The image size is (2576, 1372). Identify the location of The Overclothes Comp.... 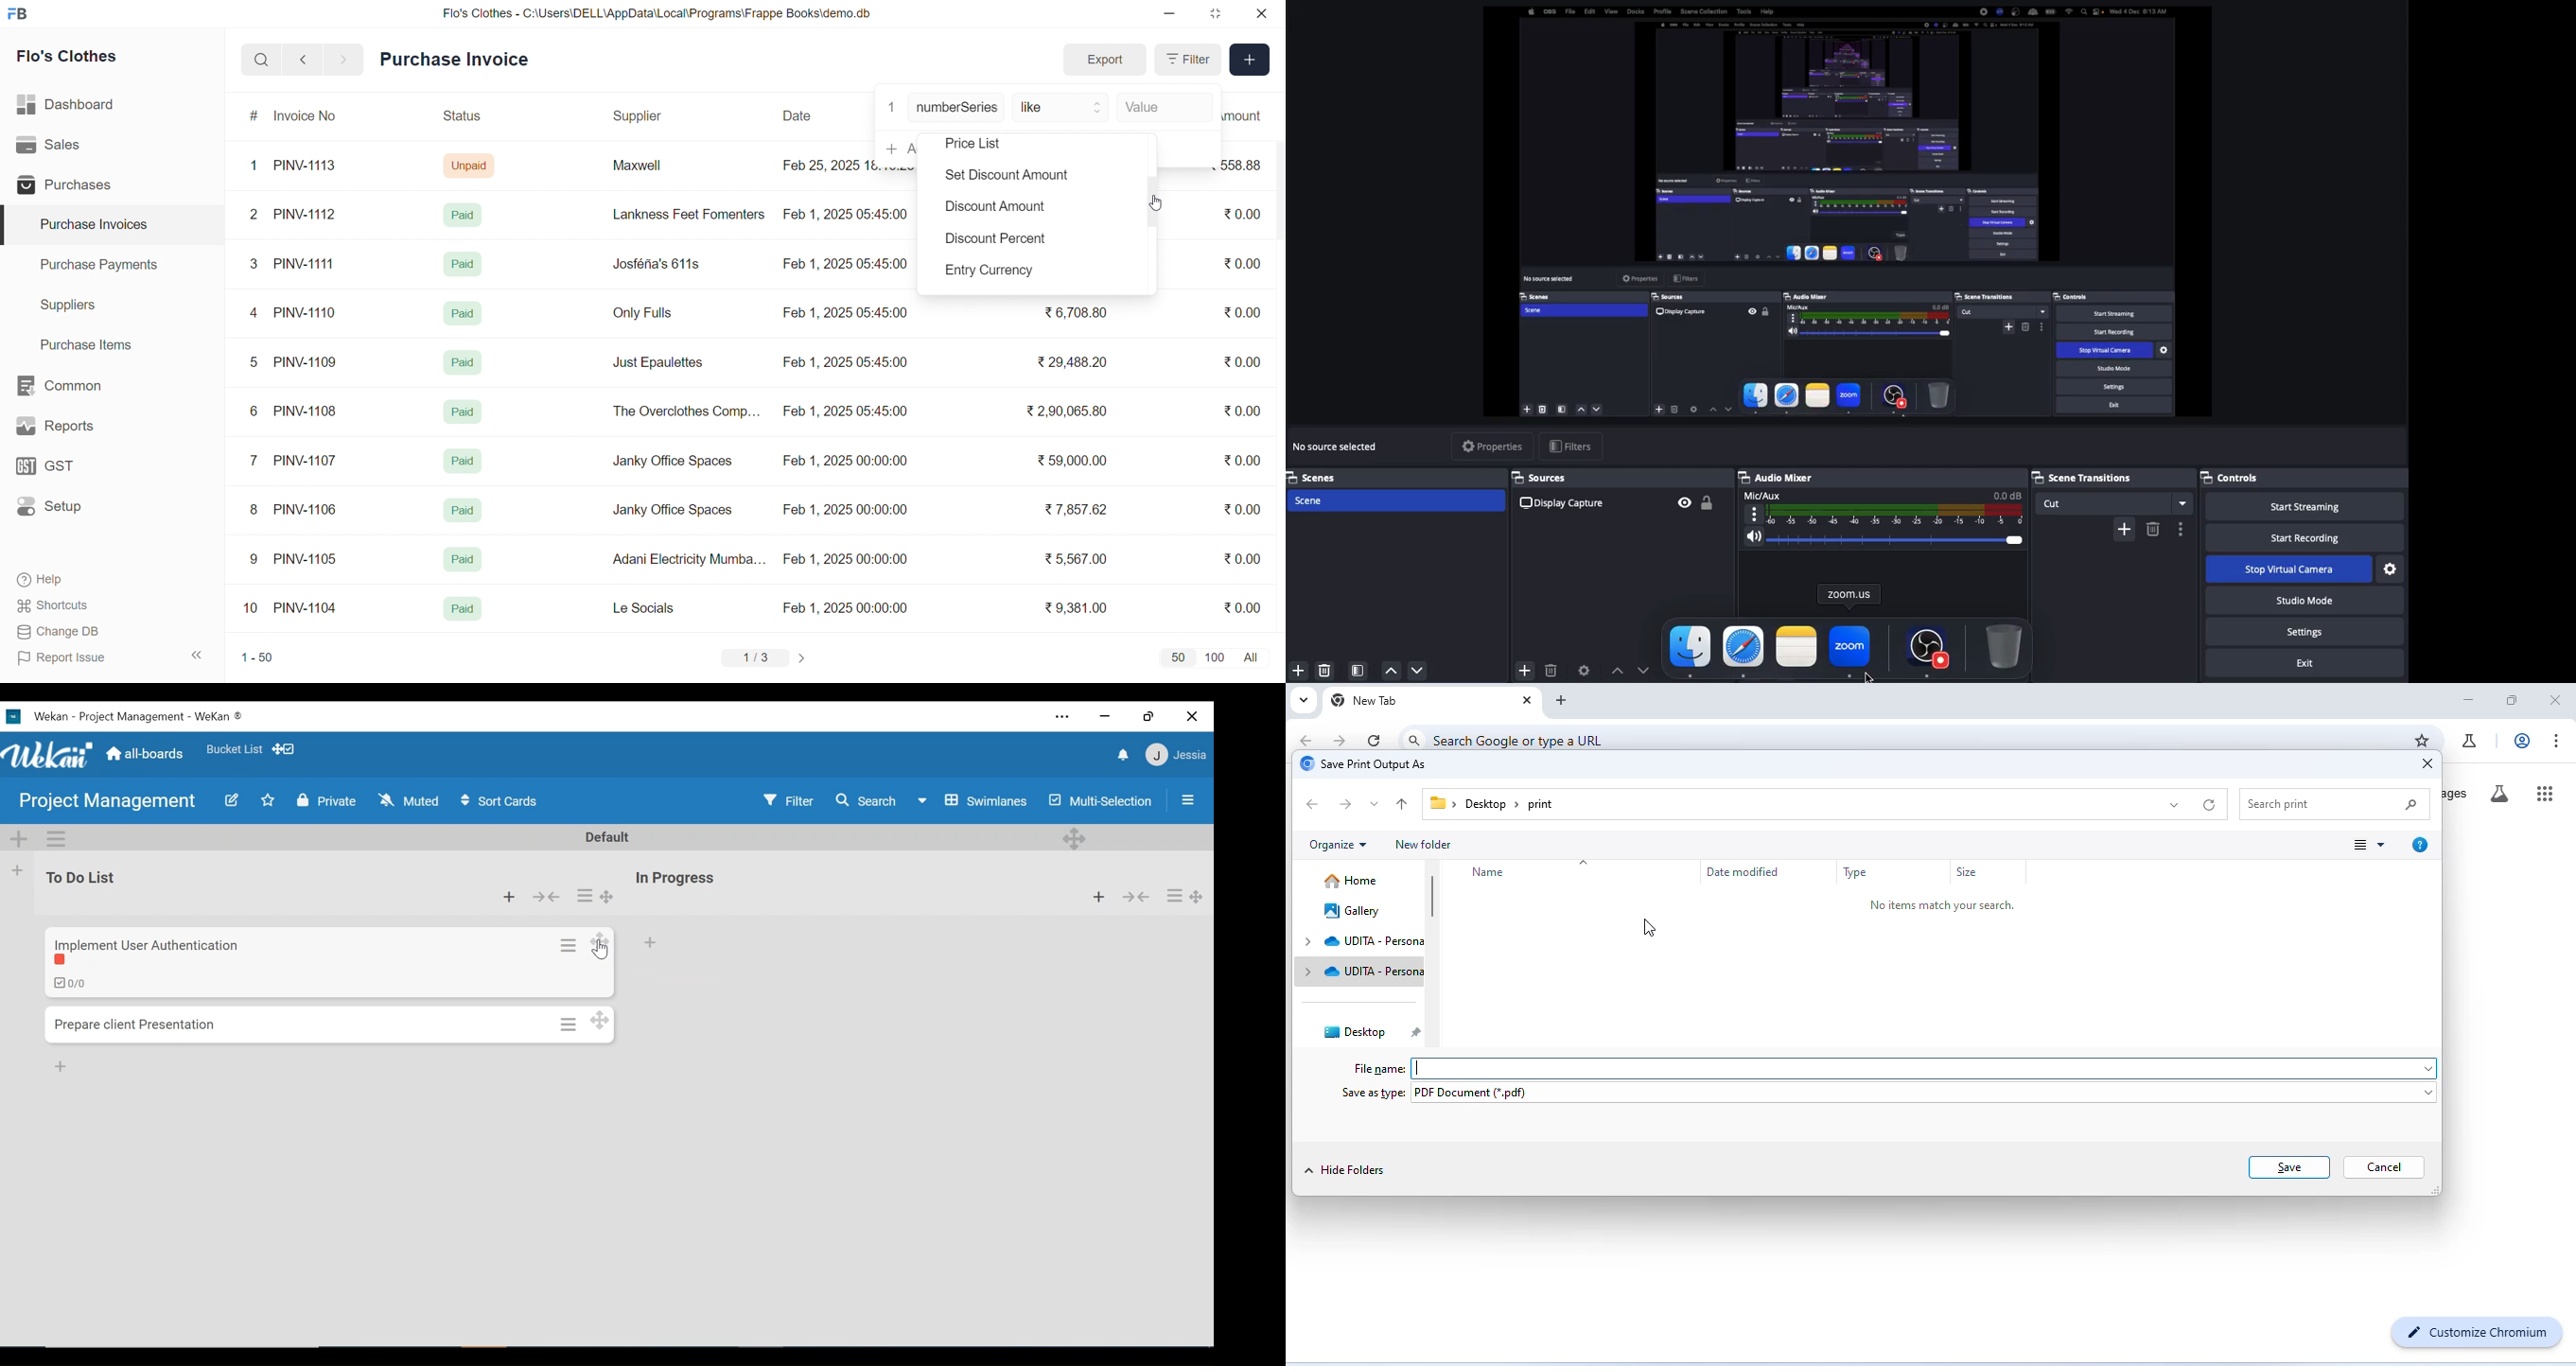
(684, 410).